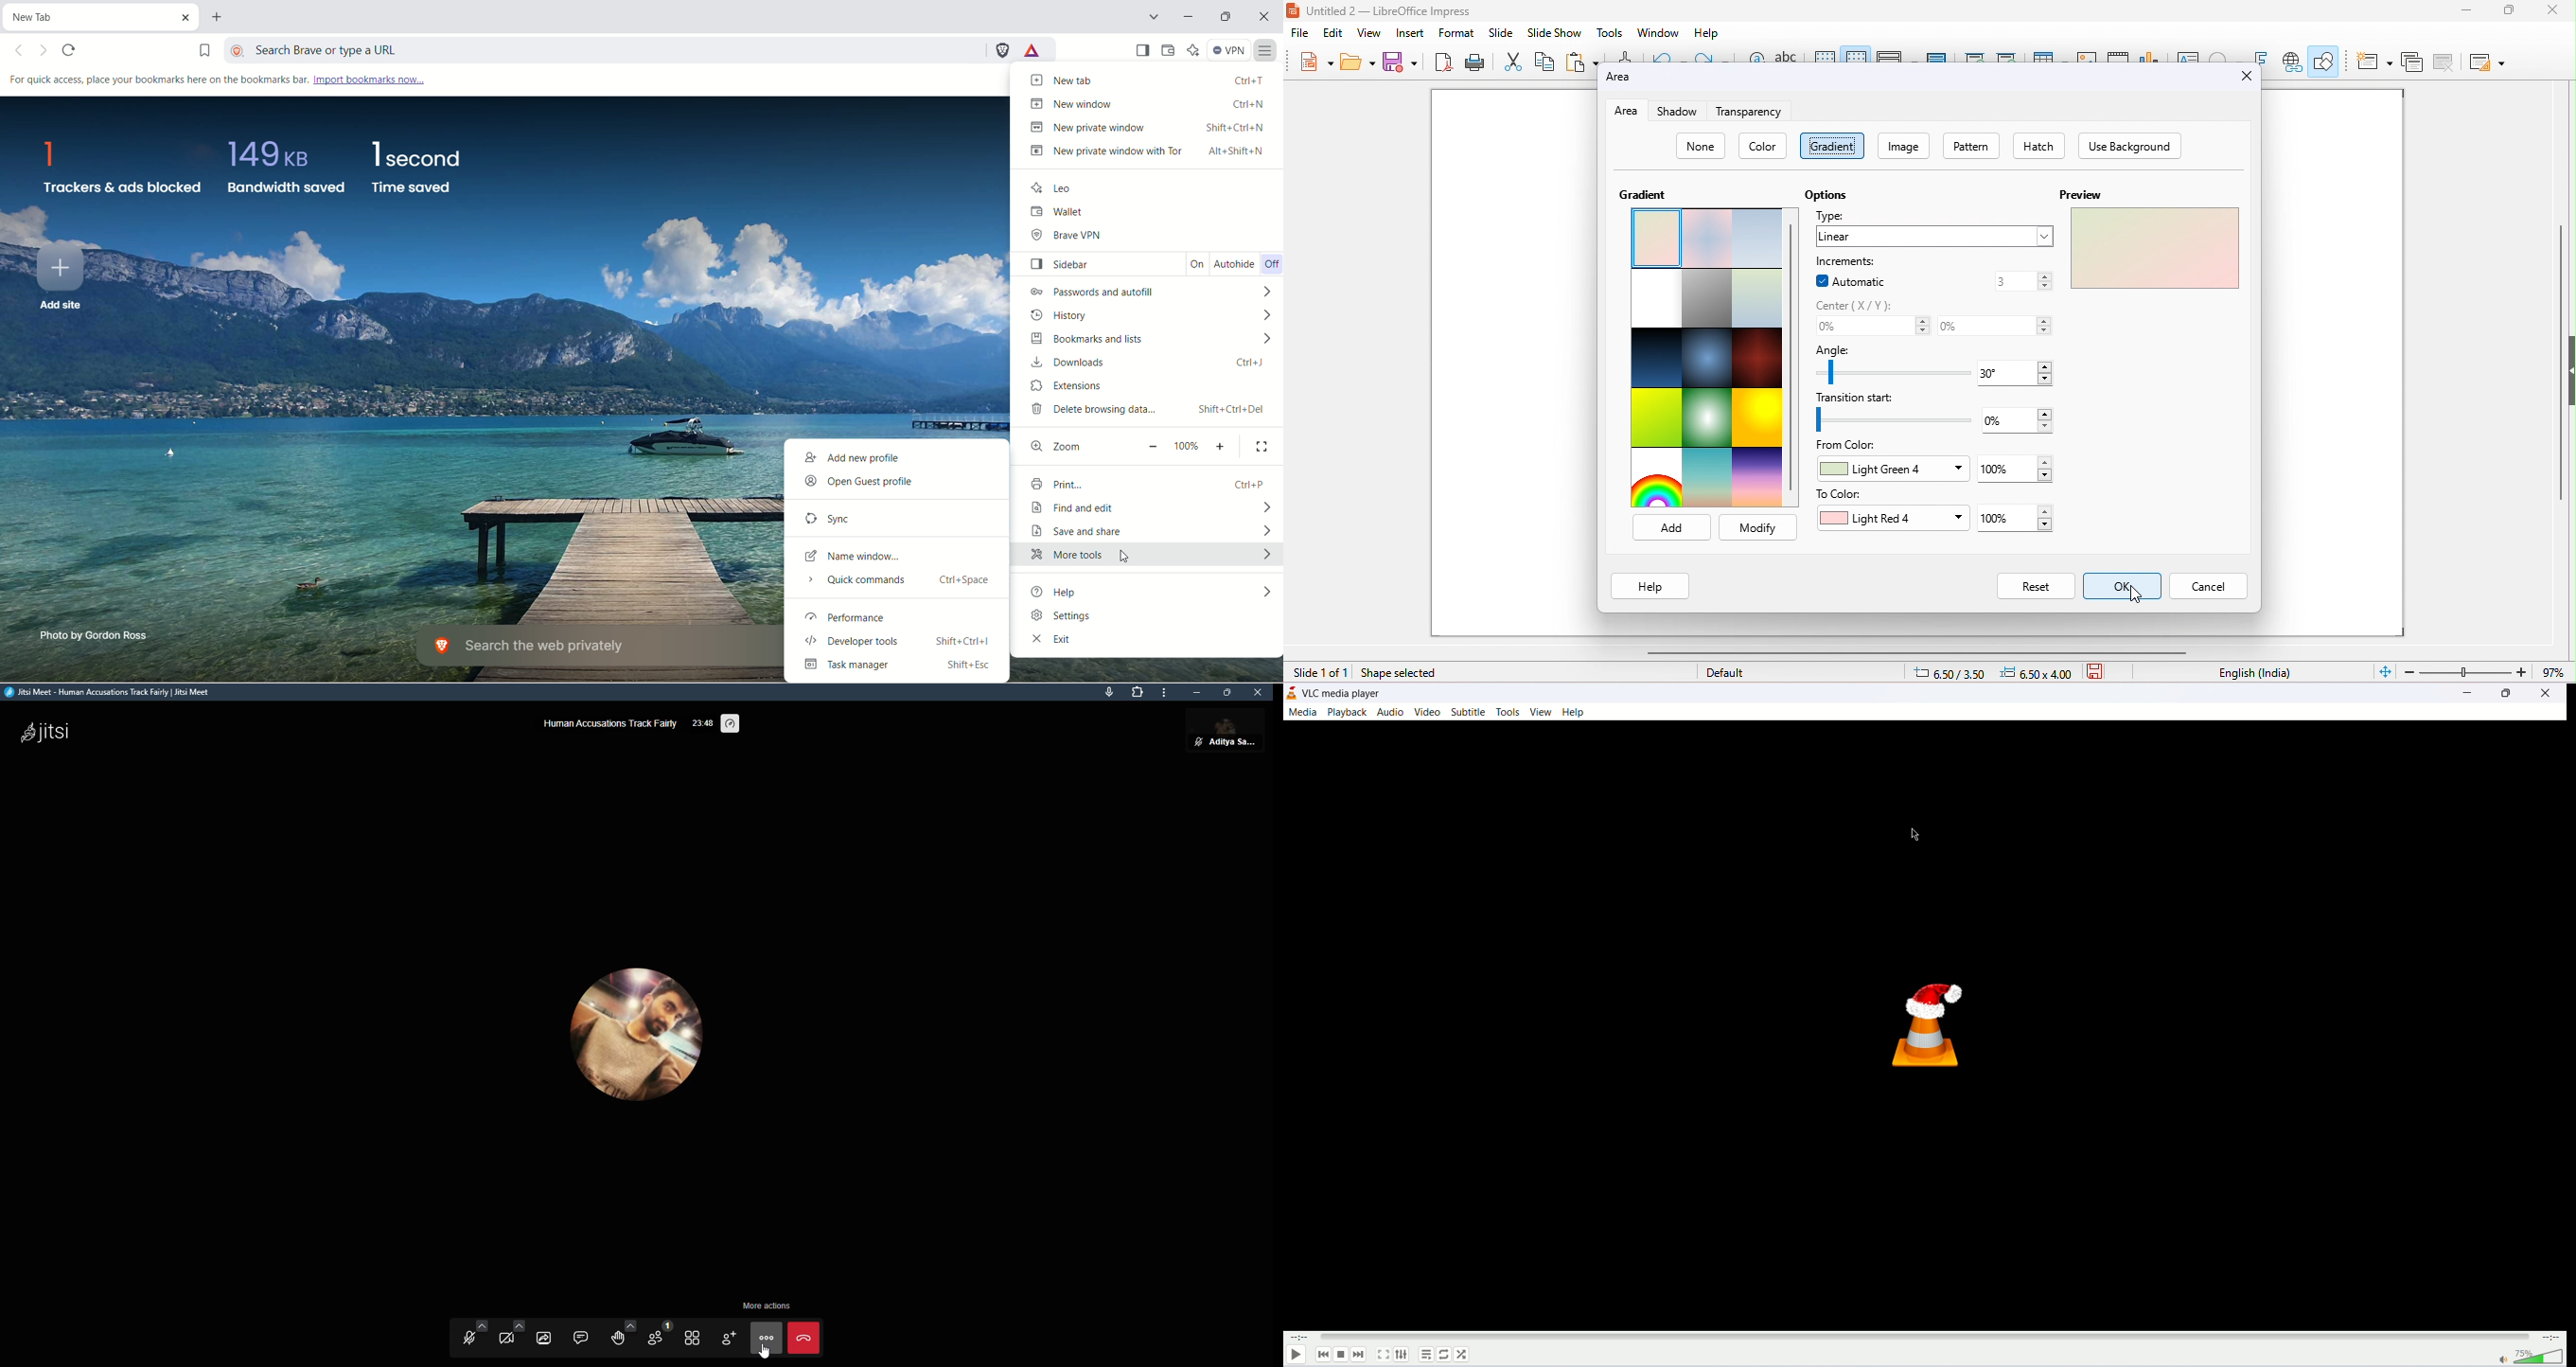 This screenshot has width=2576, height=1372. What do you see at coordinates (1665, 56) in the screenshot?
I see `undo` at bounding box center [1665, 56].